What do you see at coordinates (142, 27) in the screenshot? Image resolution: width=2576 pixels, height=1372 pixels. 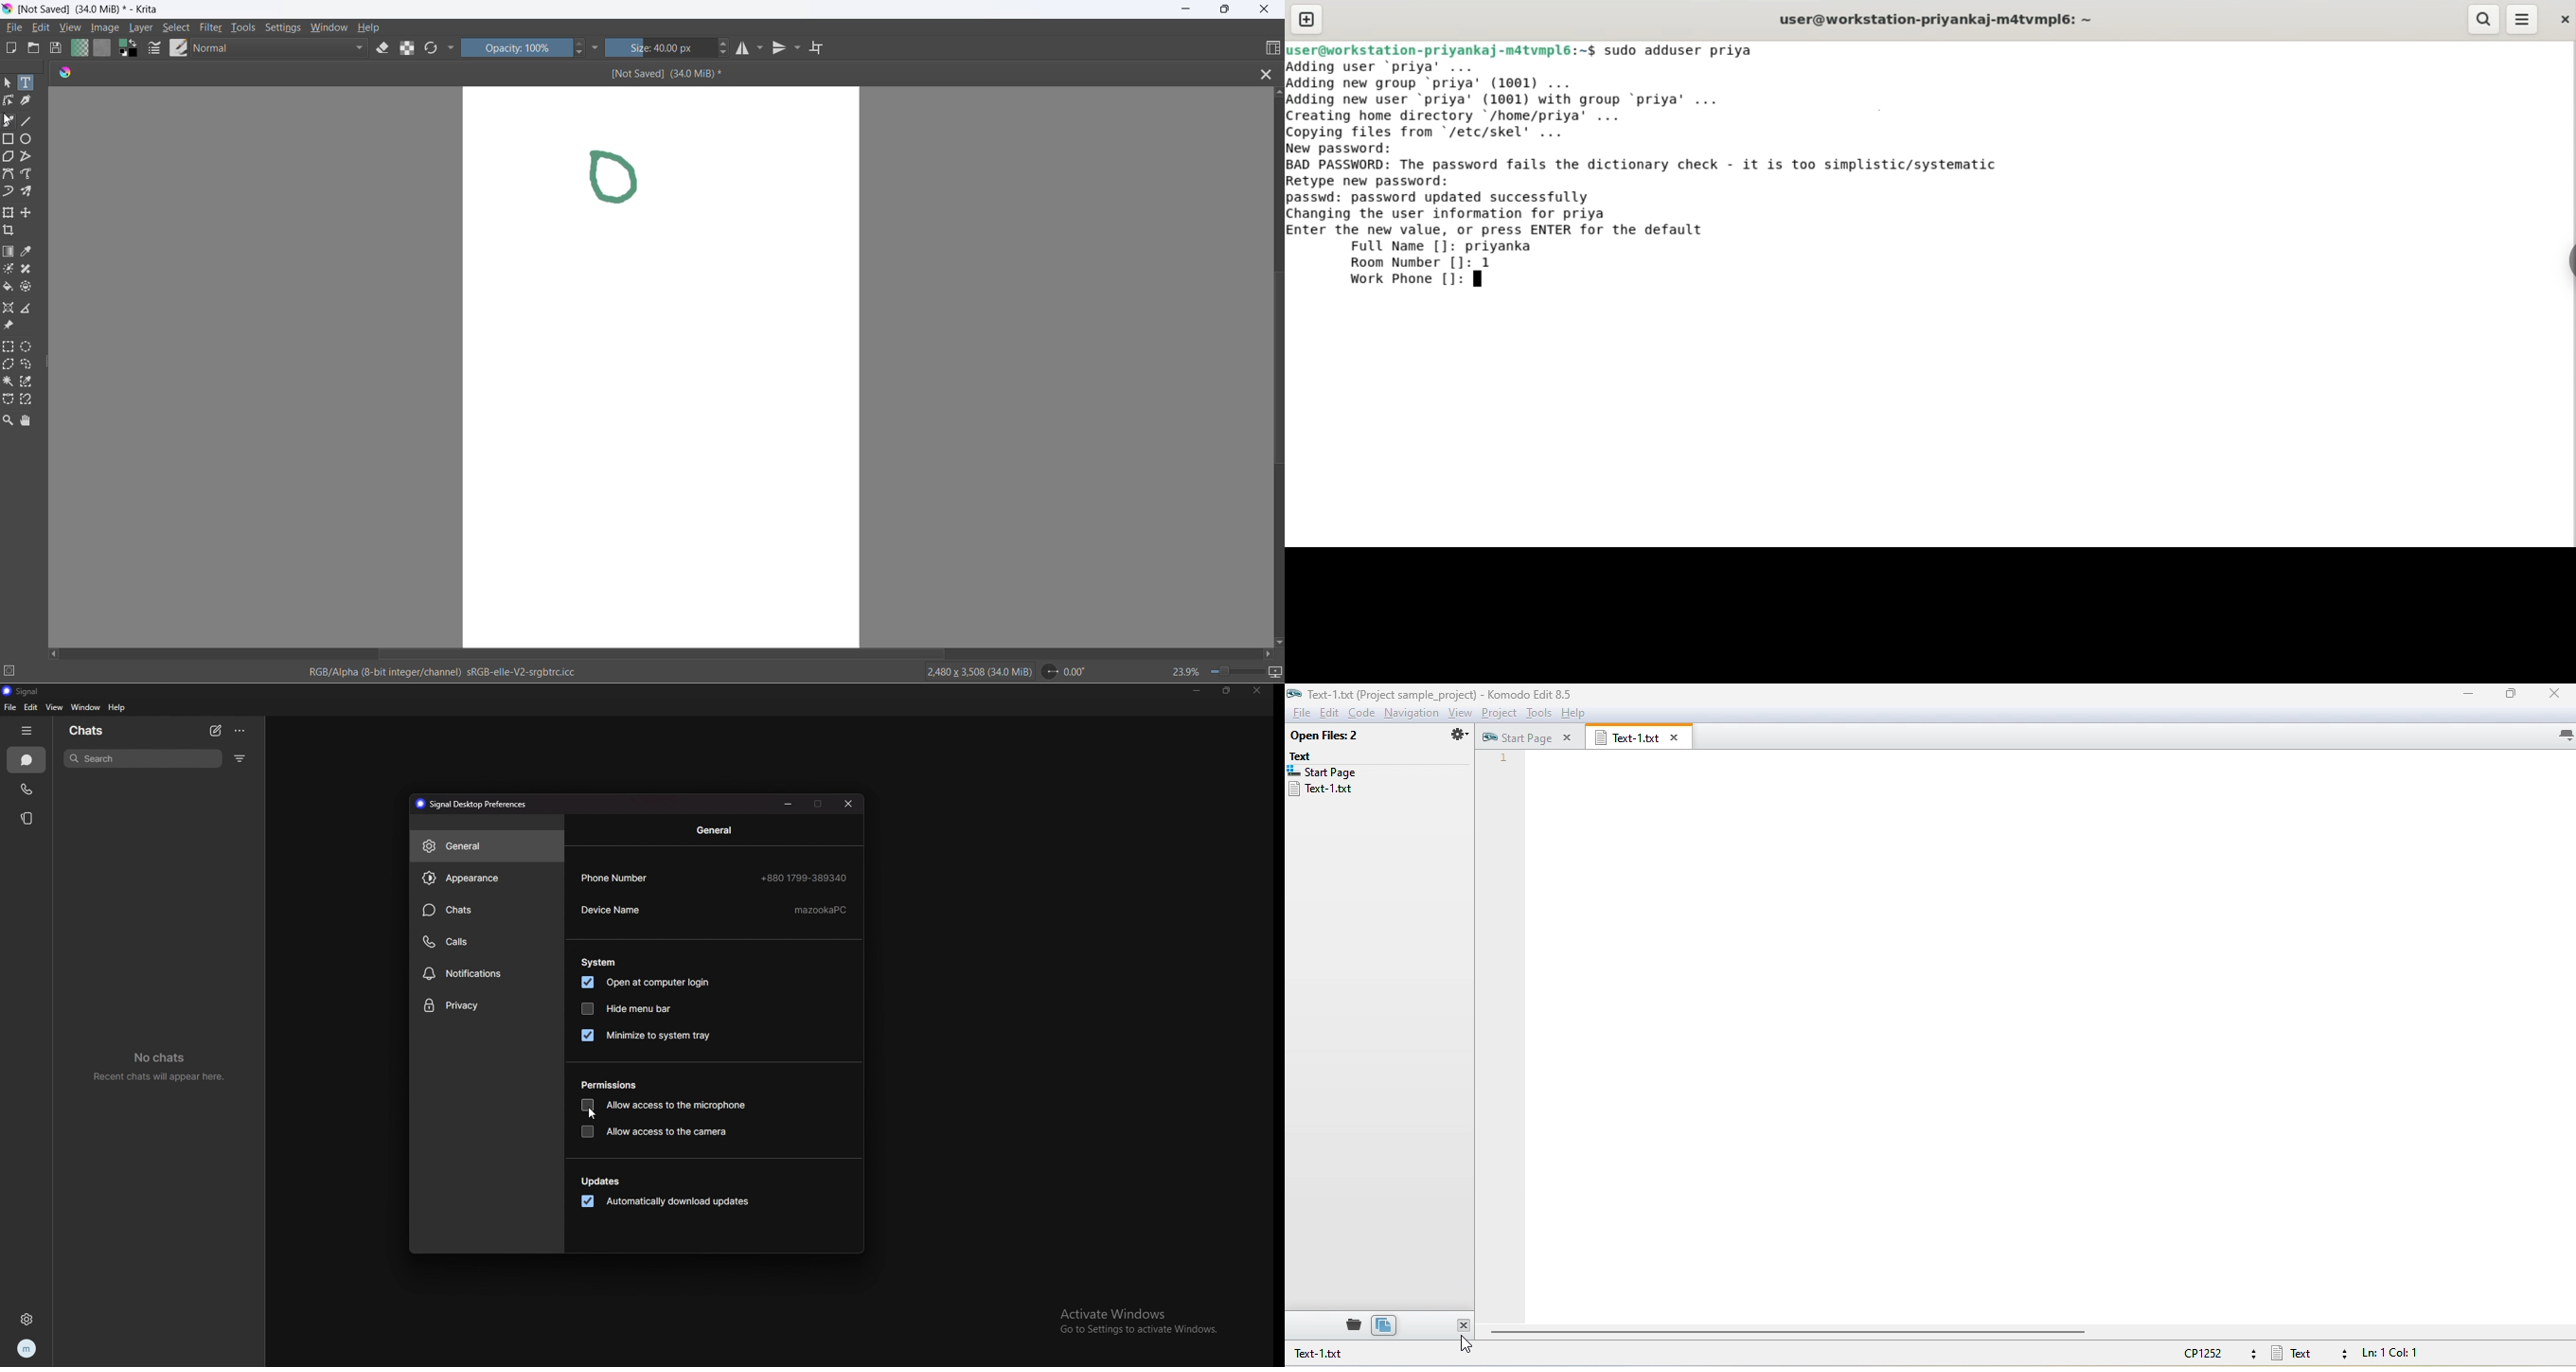 I see `layer` at bounding box center [142, 27].